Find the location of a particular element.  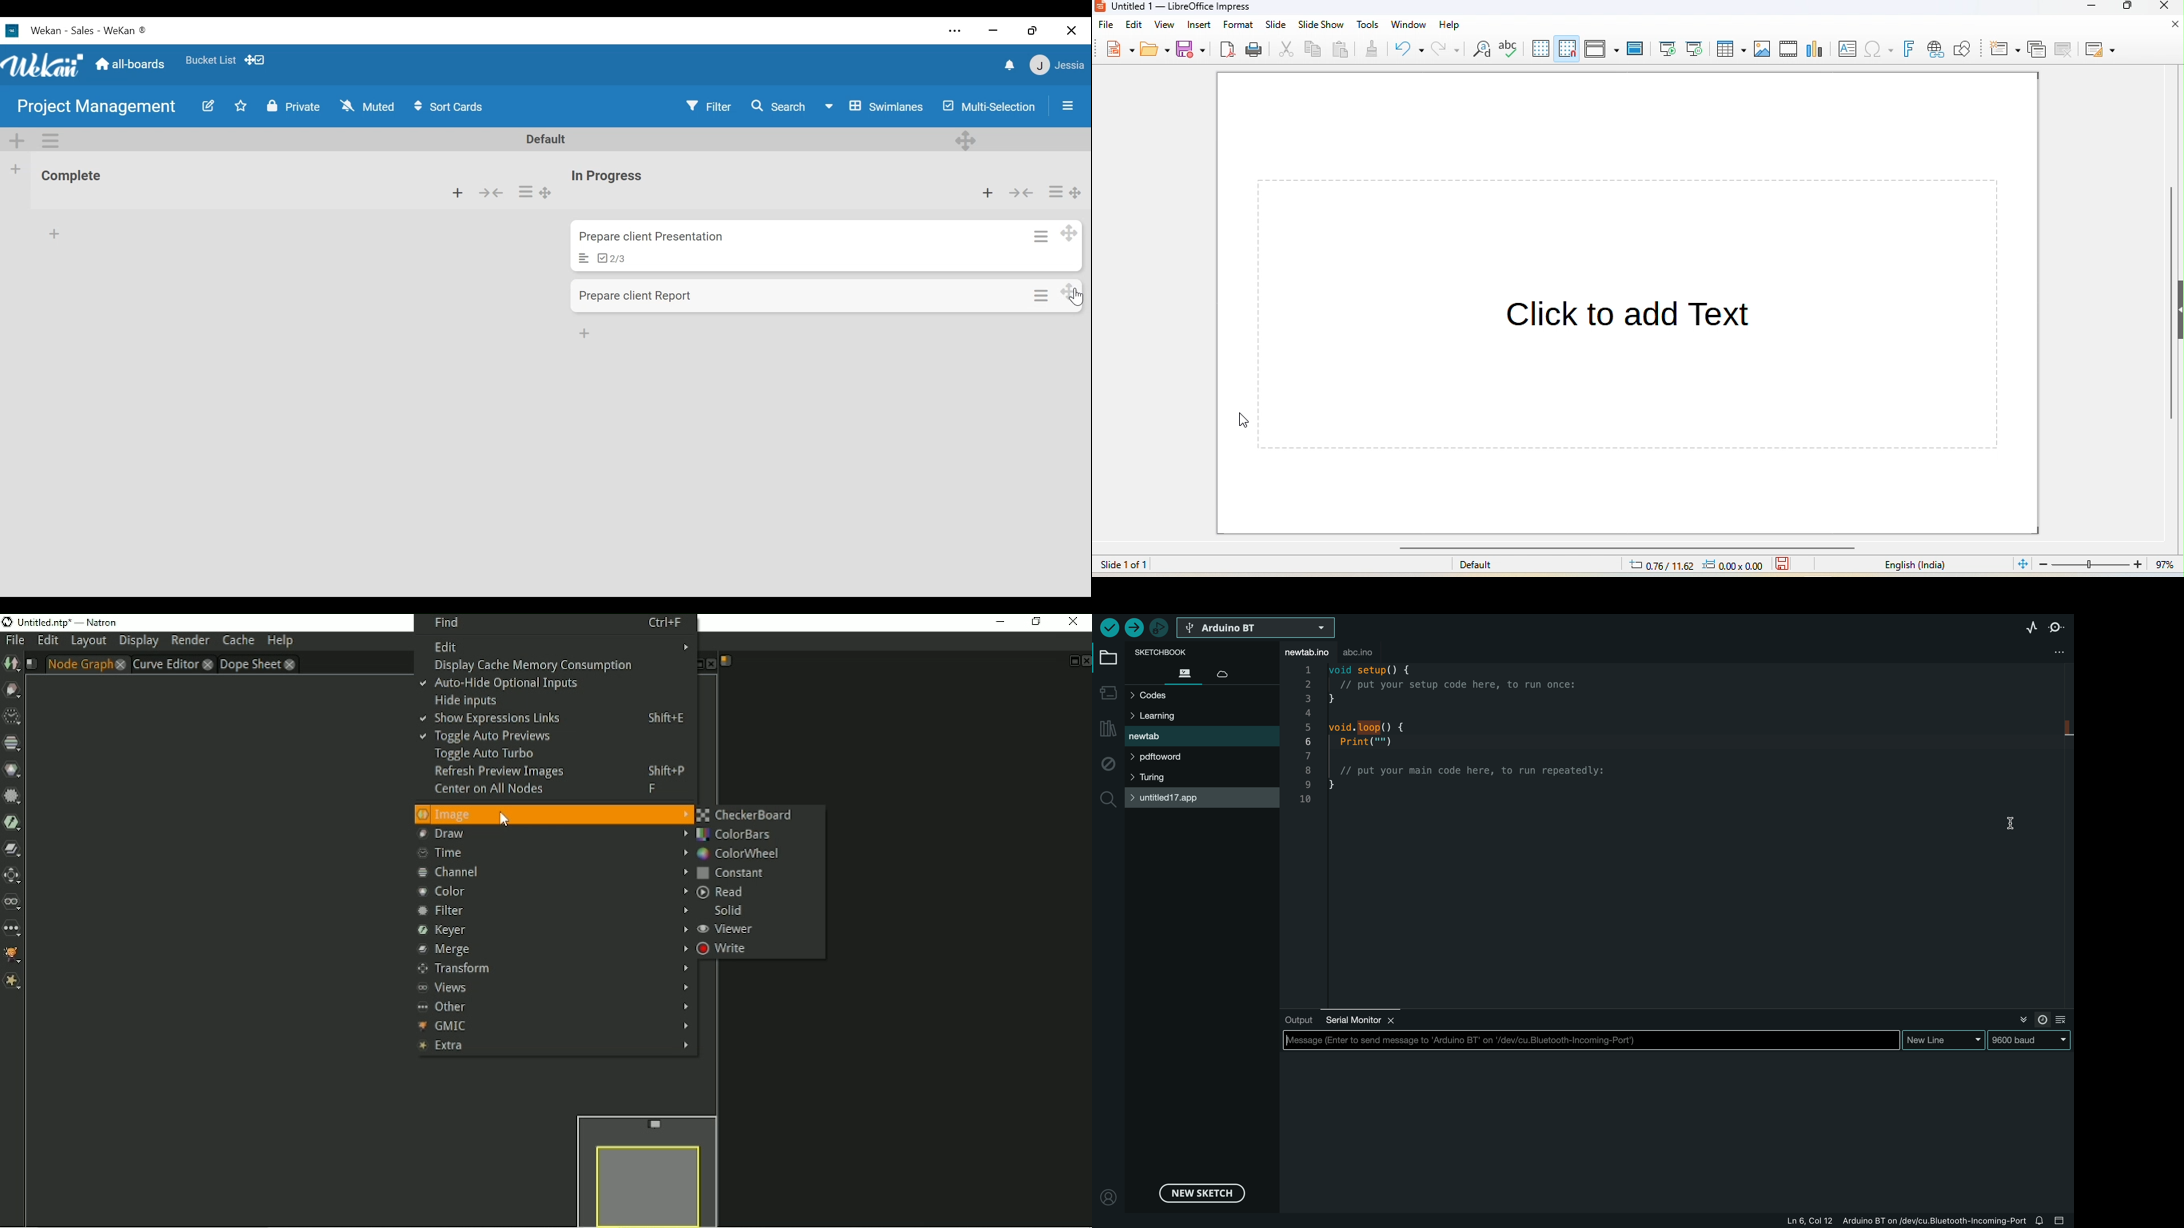

Board View is located at coordinates (875, 107).